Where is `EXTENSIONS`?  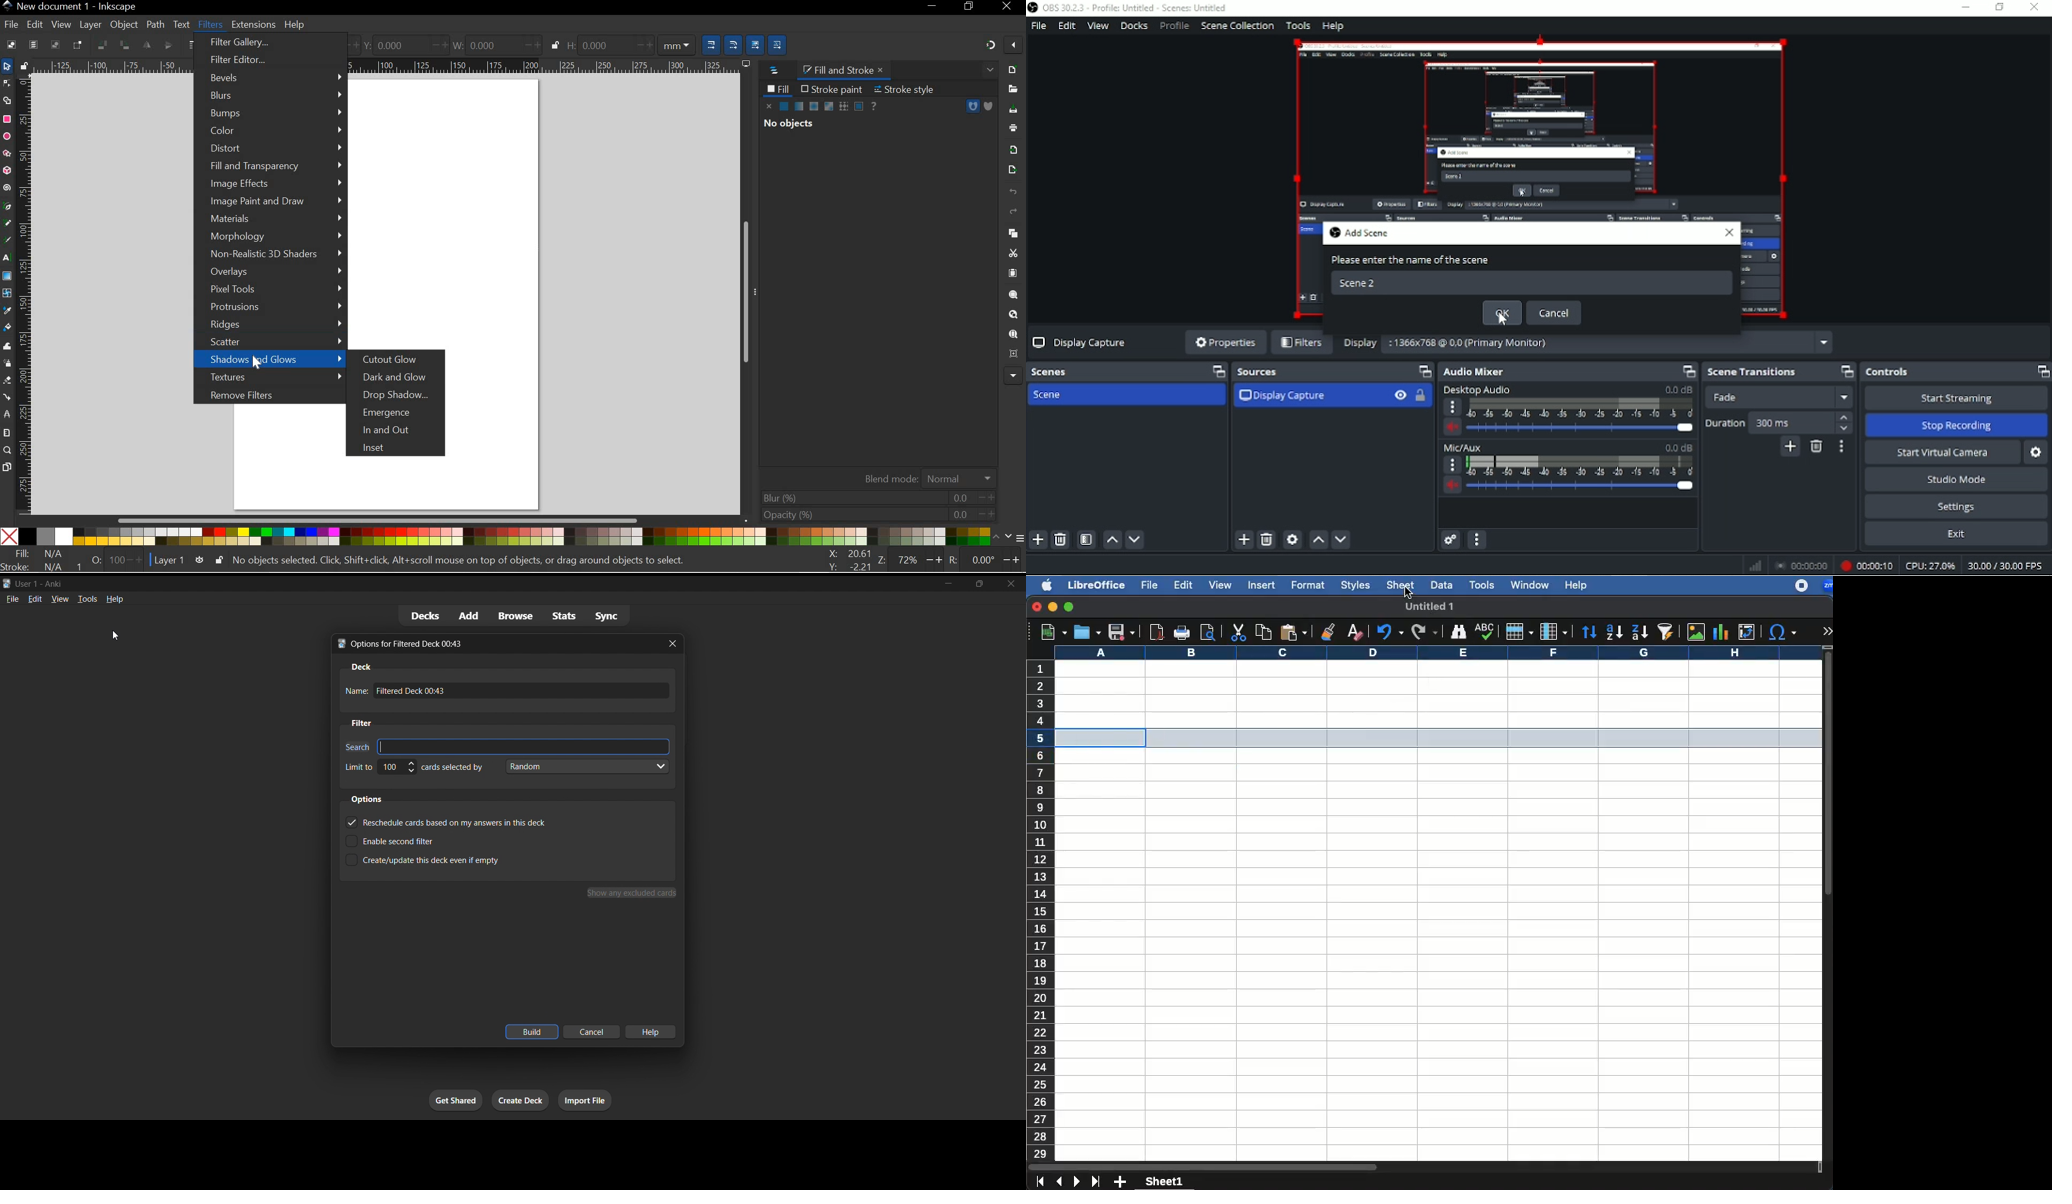
EXTENSIONS is located at coordinates (252, 25).